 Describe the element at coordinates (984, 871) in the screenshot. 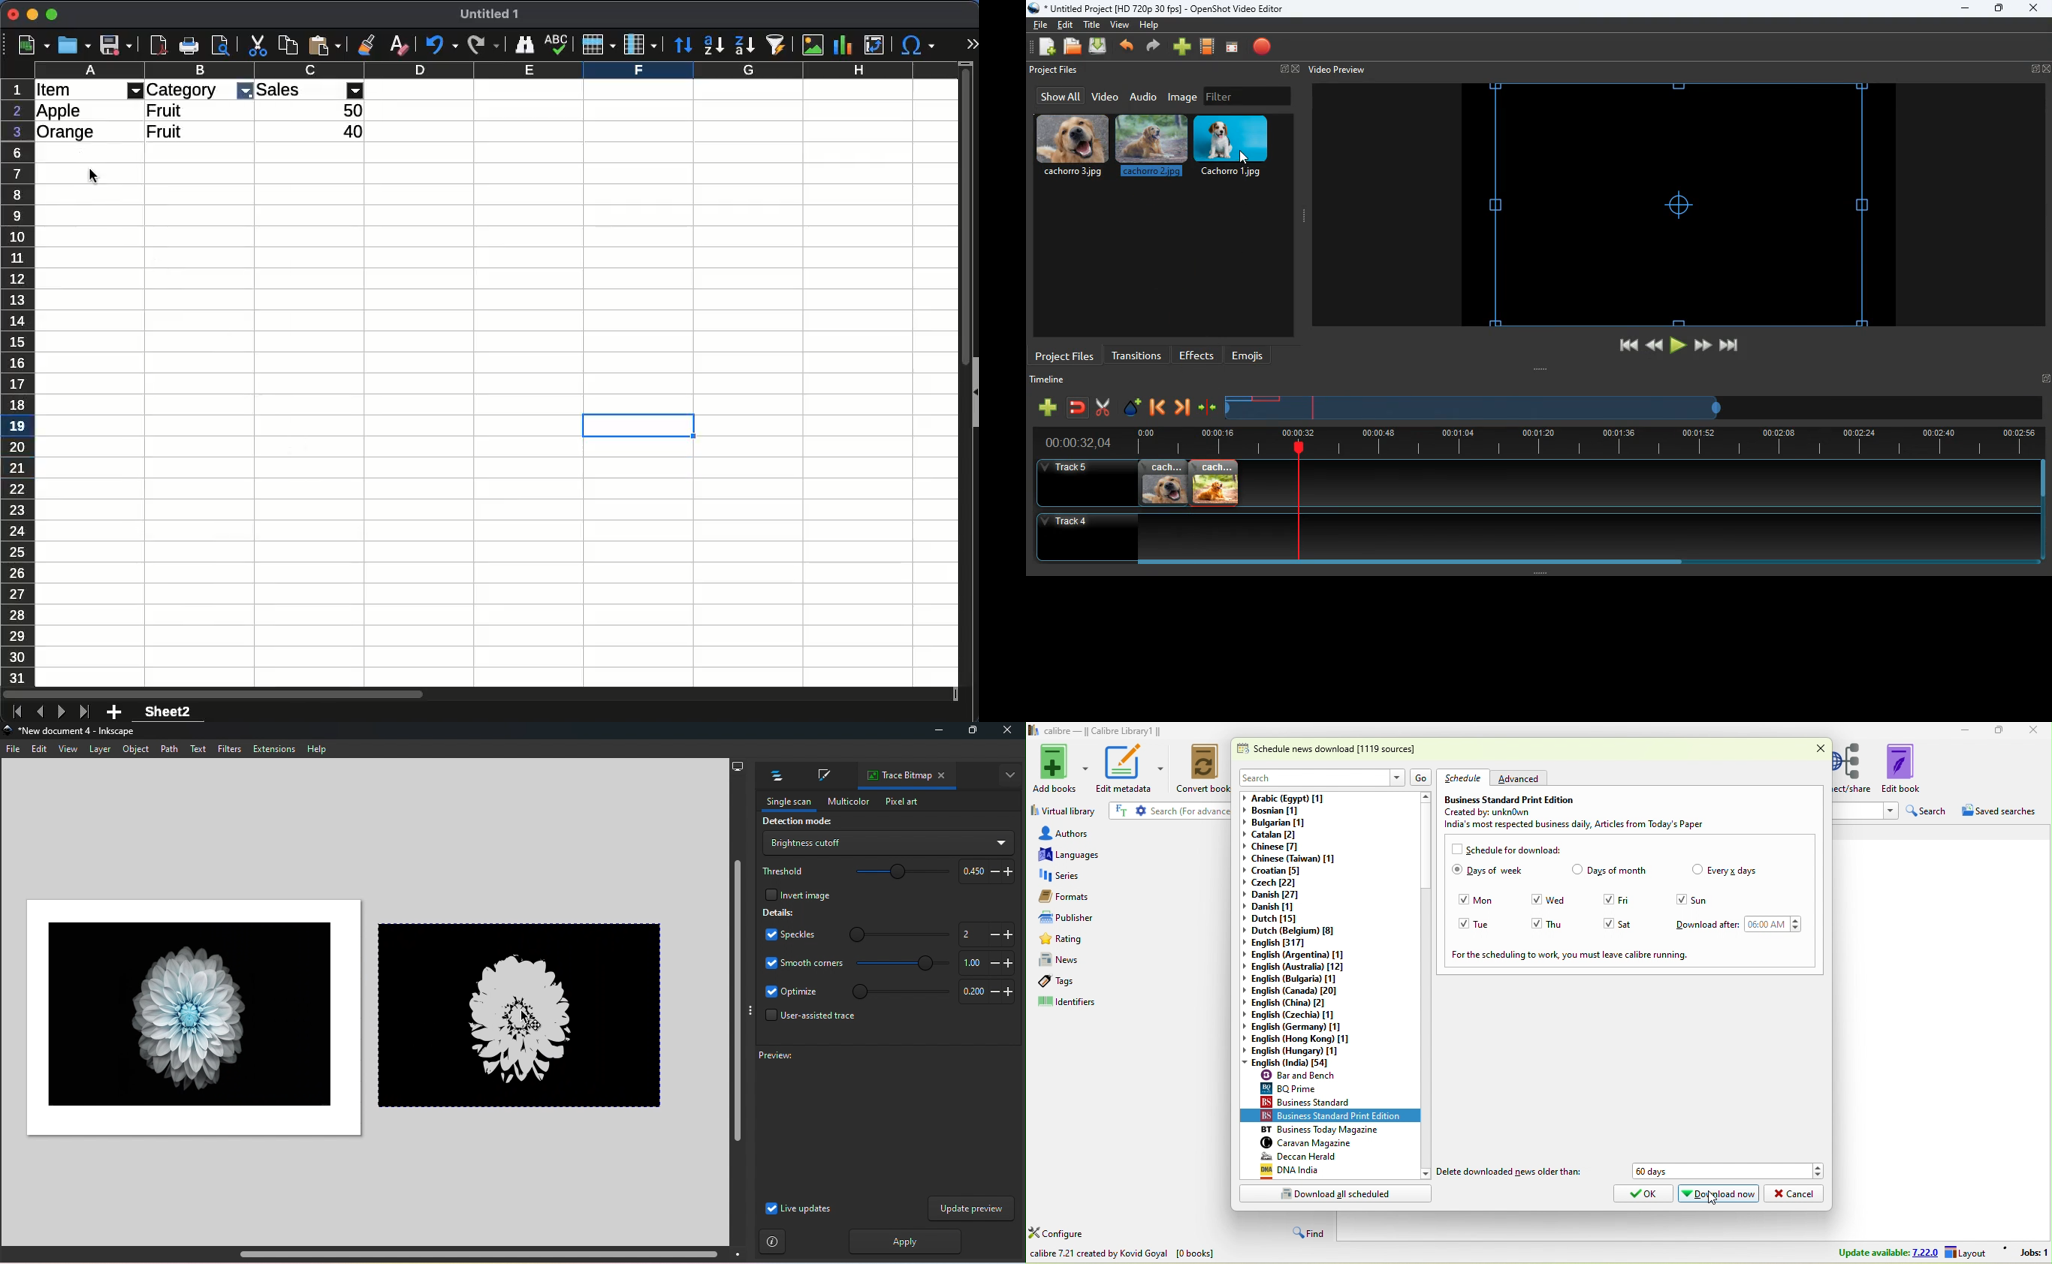

I see `Increase or decrease threshold` at that location.